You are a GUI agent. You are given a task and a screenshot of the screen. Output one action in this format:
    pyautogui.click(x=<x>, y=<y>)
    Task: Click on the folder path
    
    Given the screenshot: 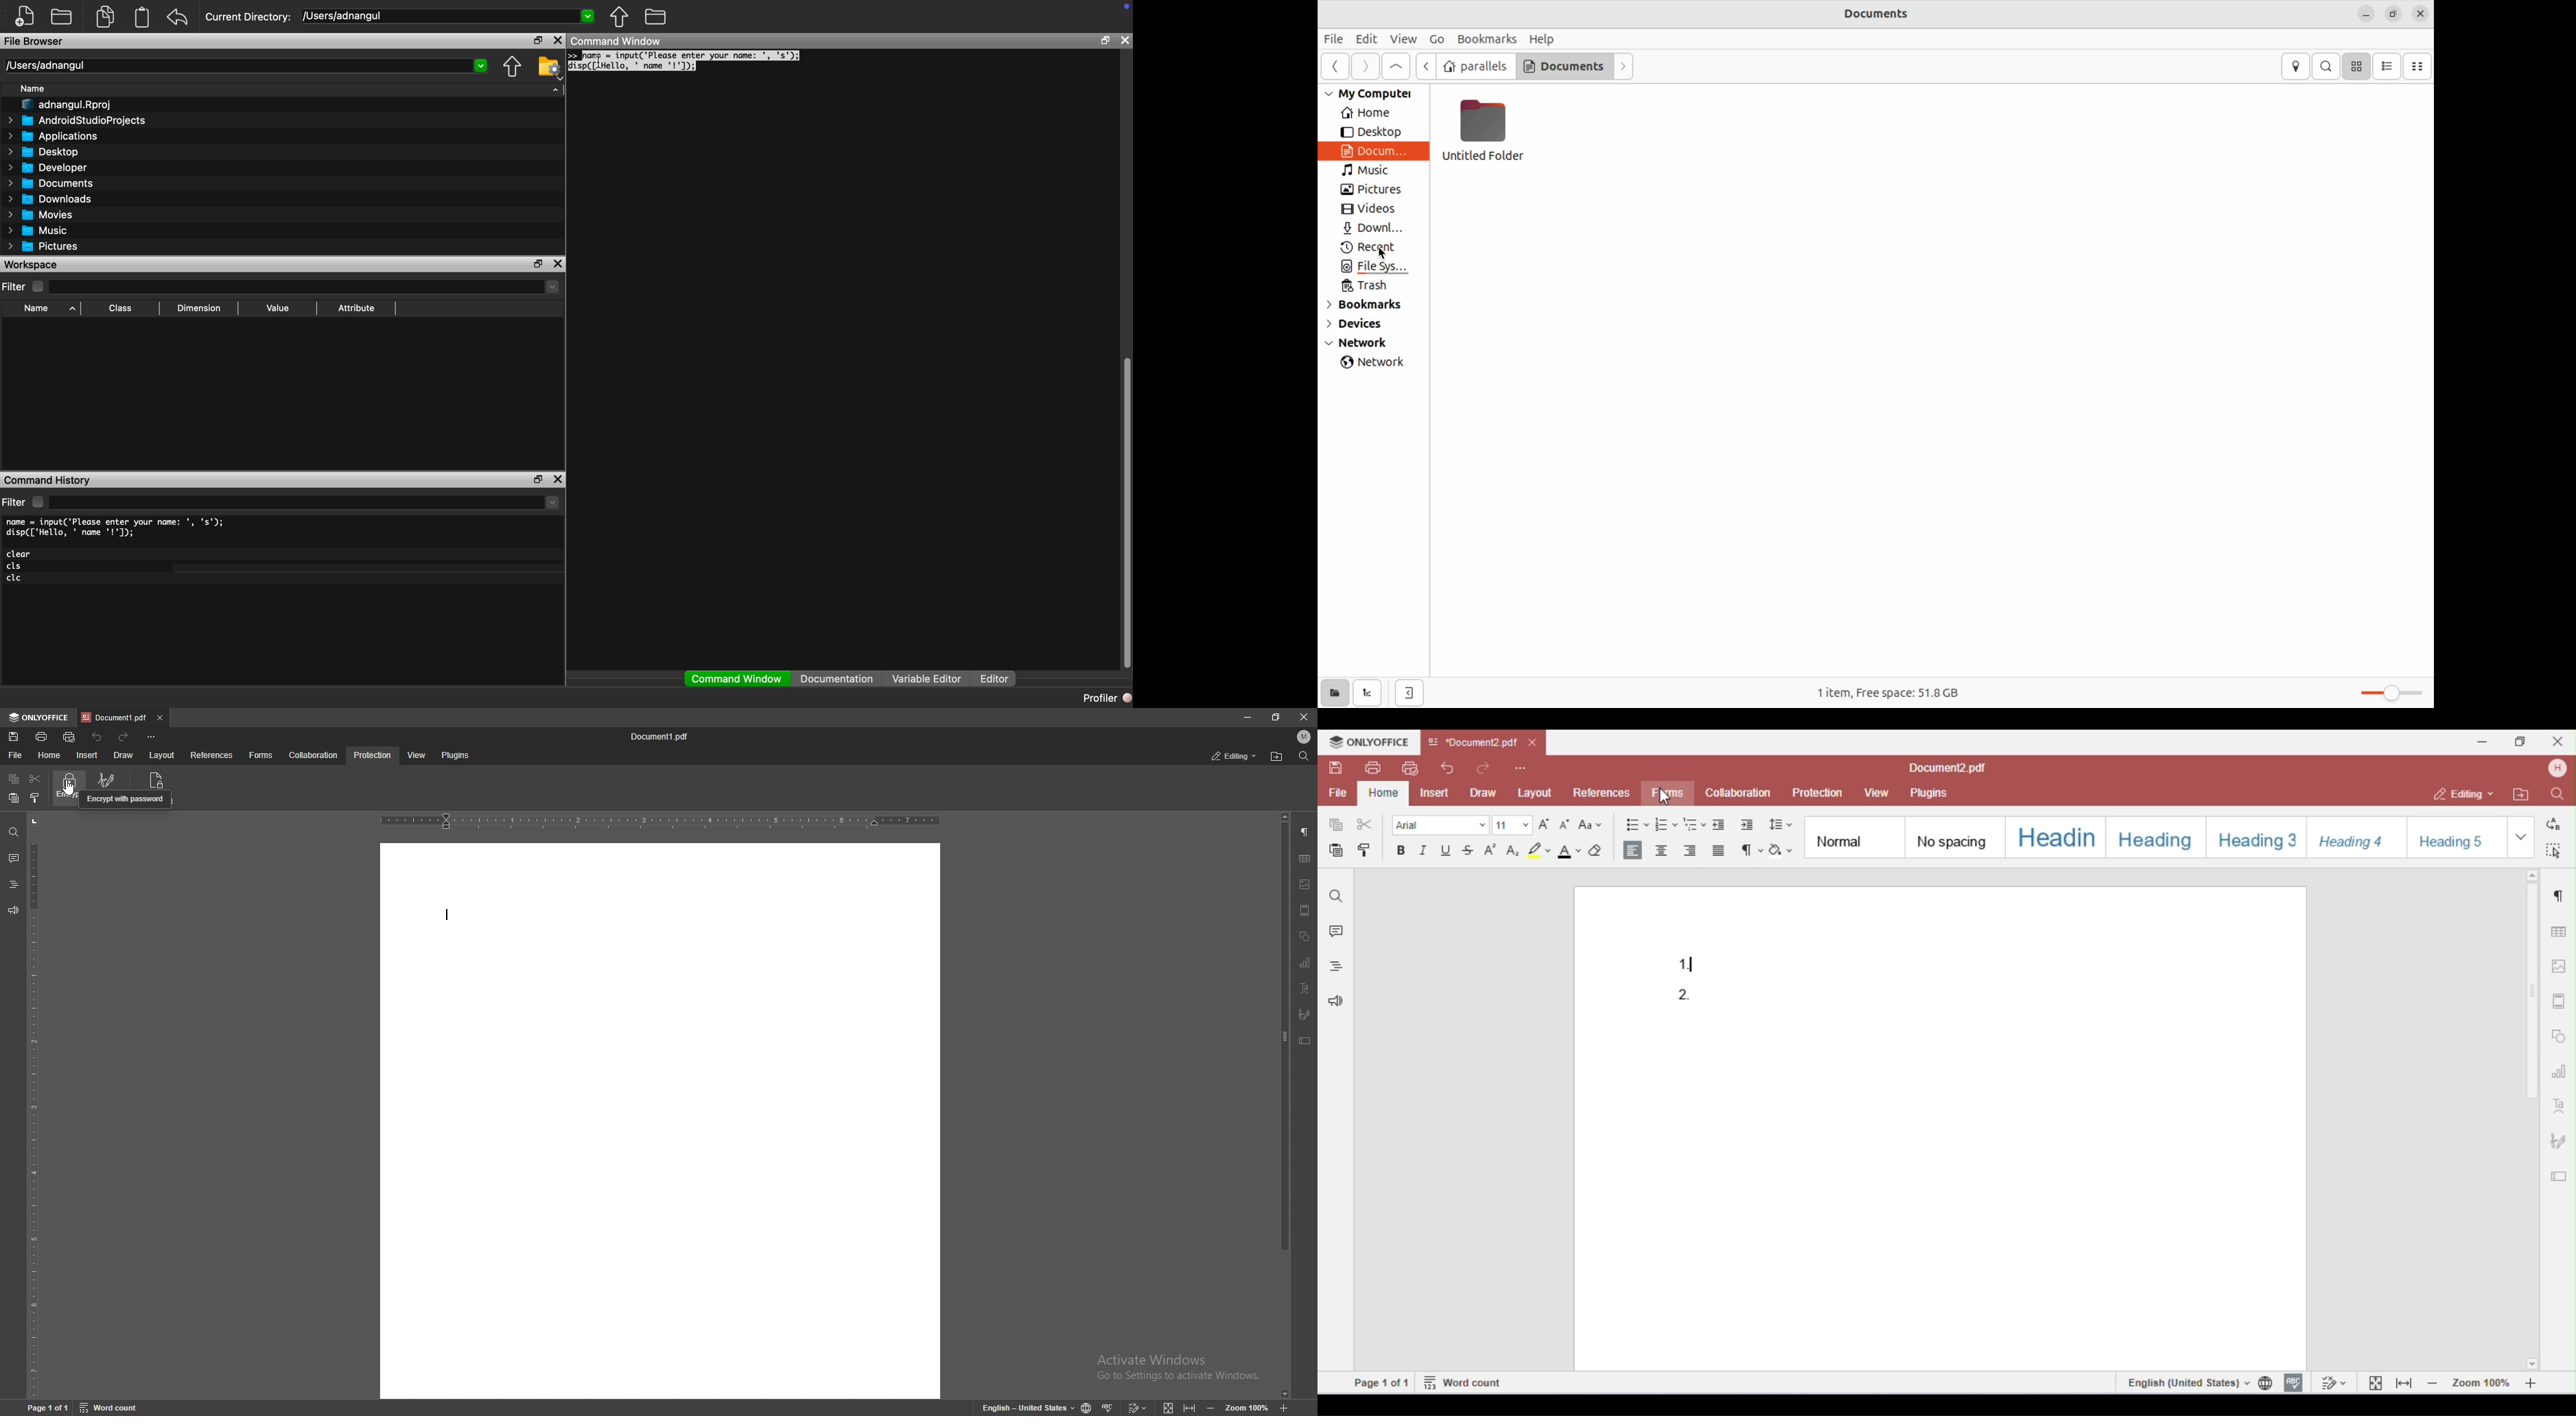 What is the action you would take?
    pyautogui.click(x=1527, y=66)
    